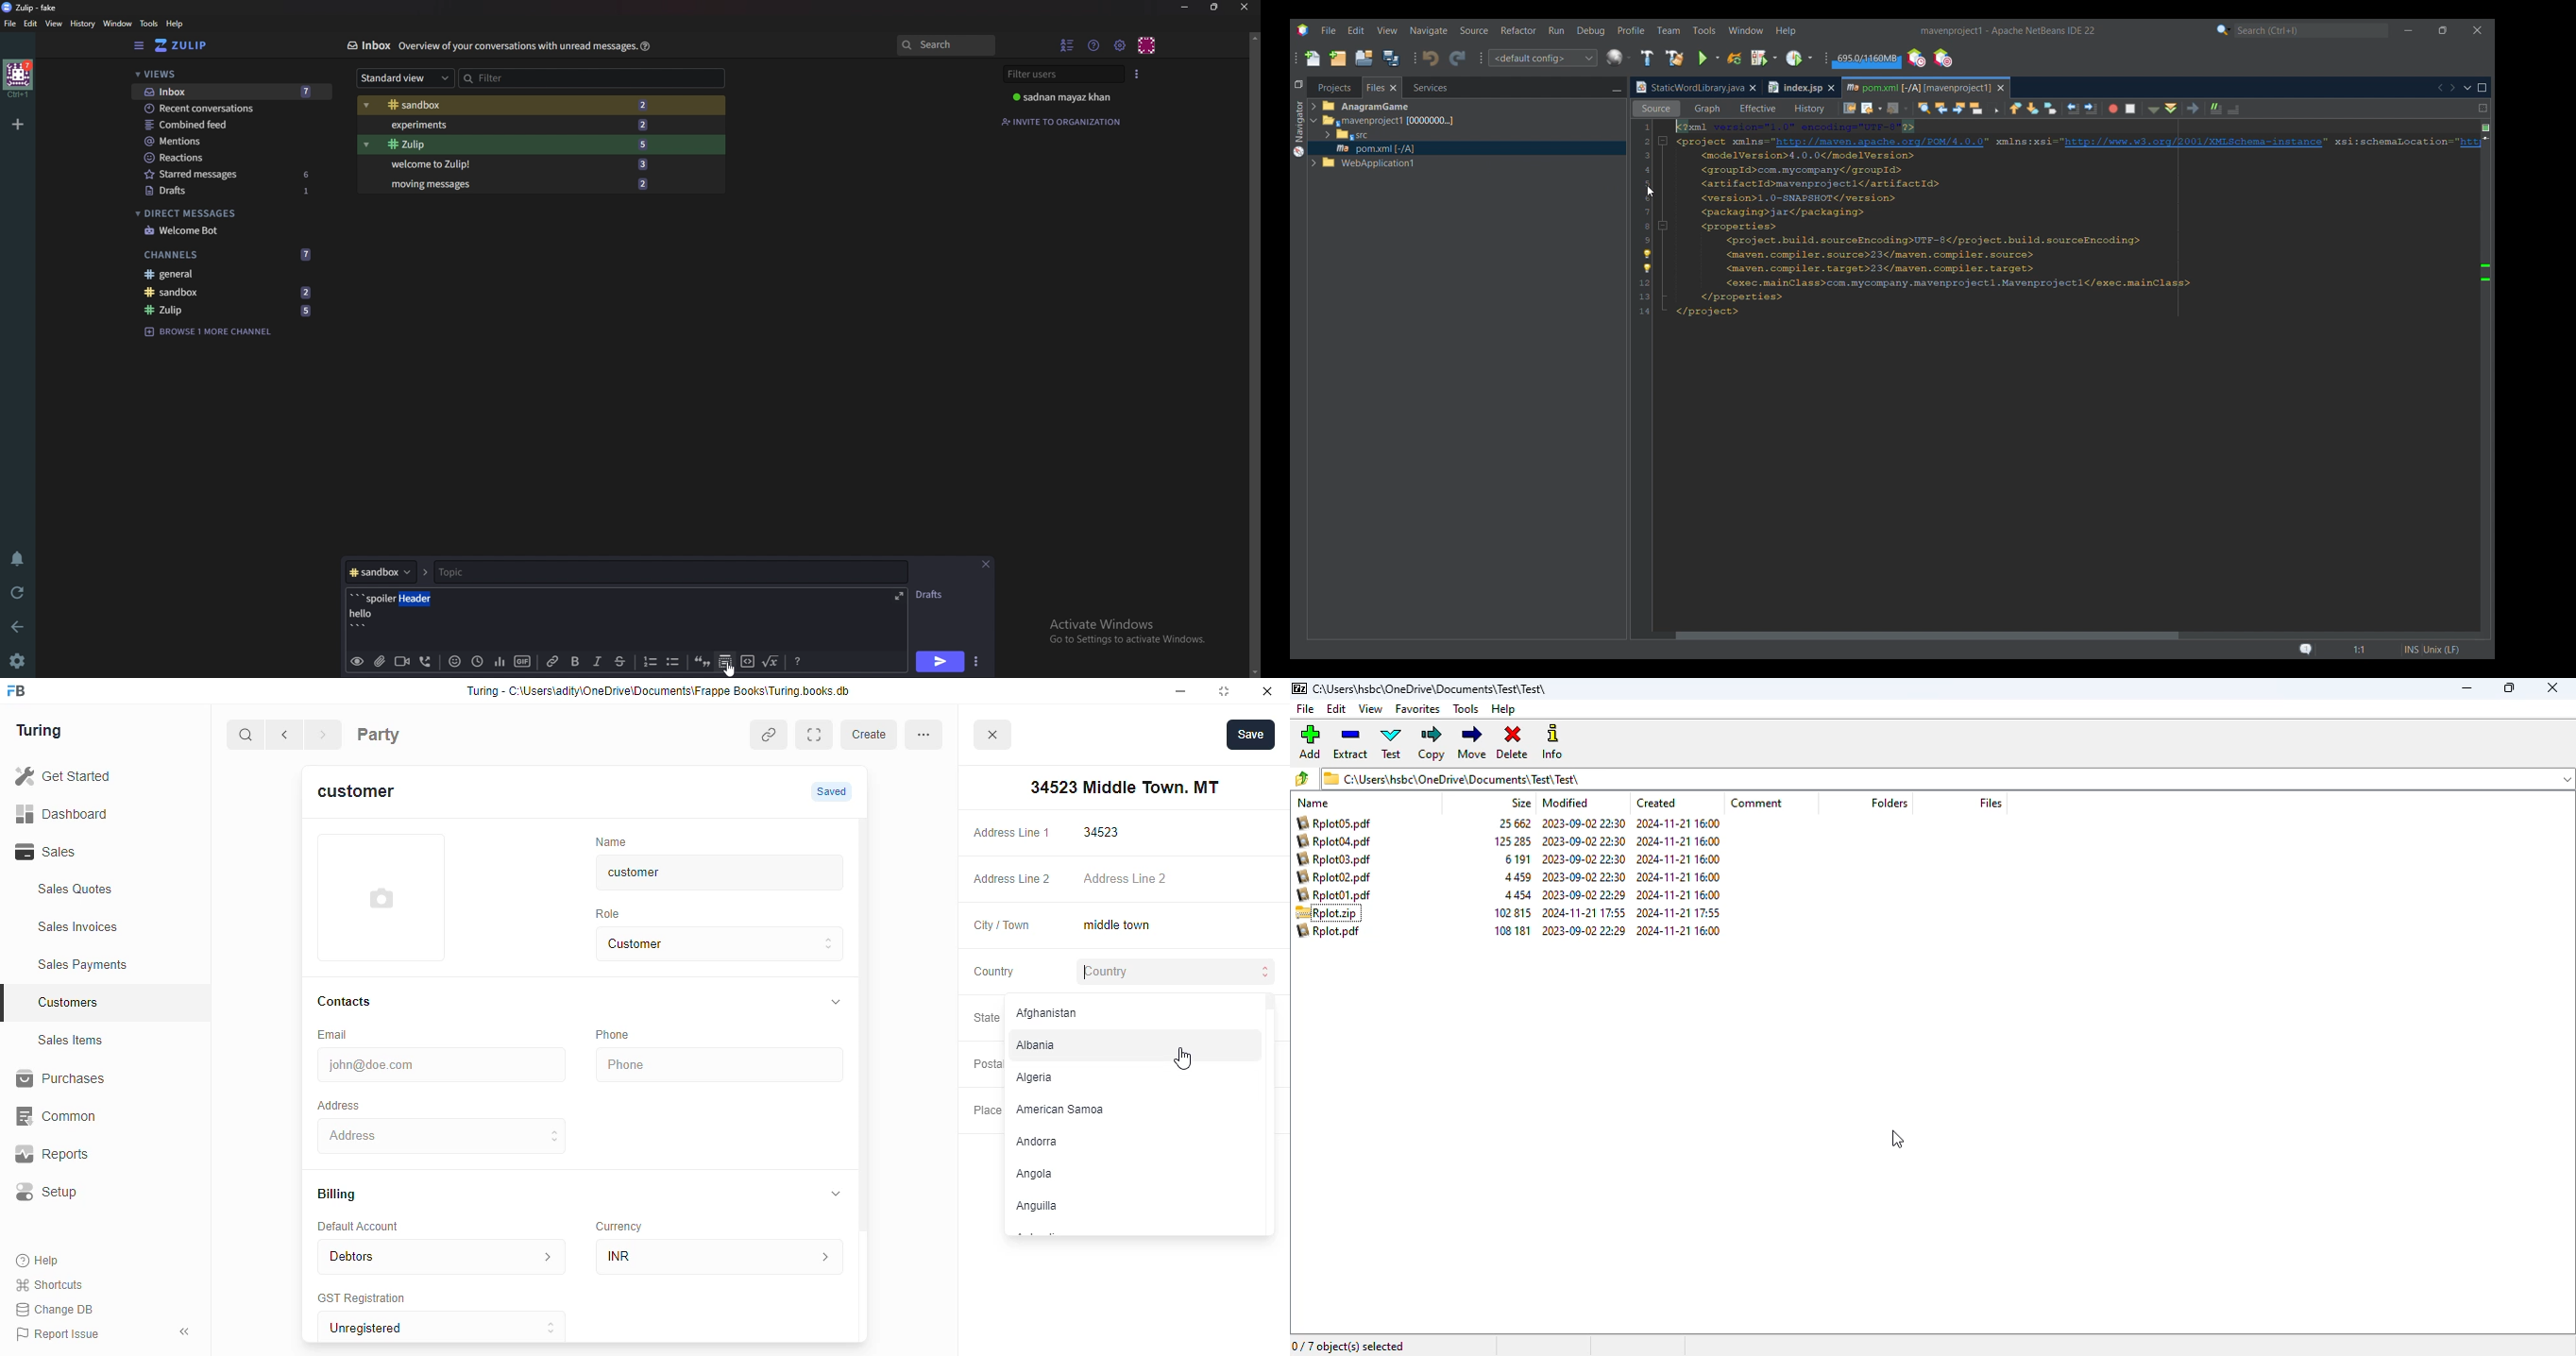  I want to click on Reactions, so click(229, 158).